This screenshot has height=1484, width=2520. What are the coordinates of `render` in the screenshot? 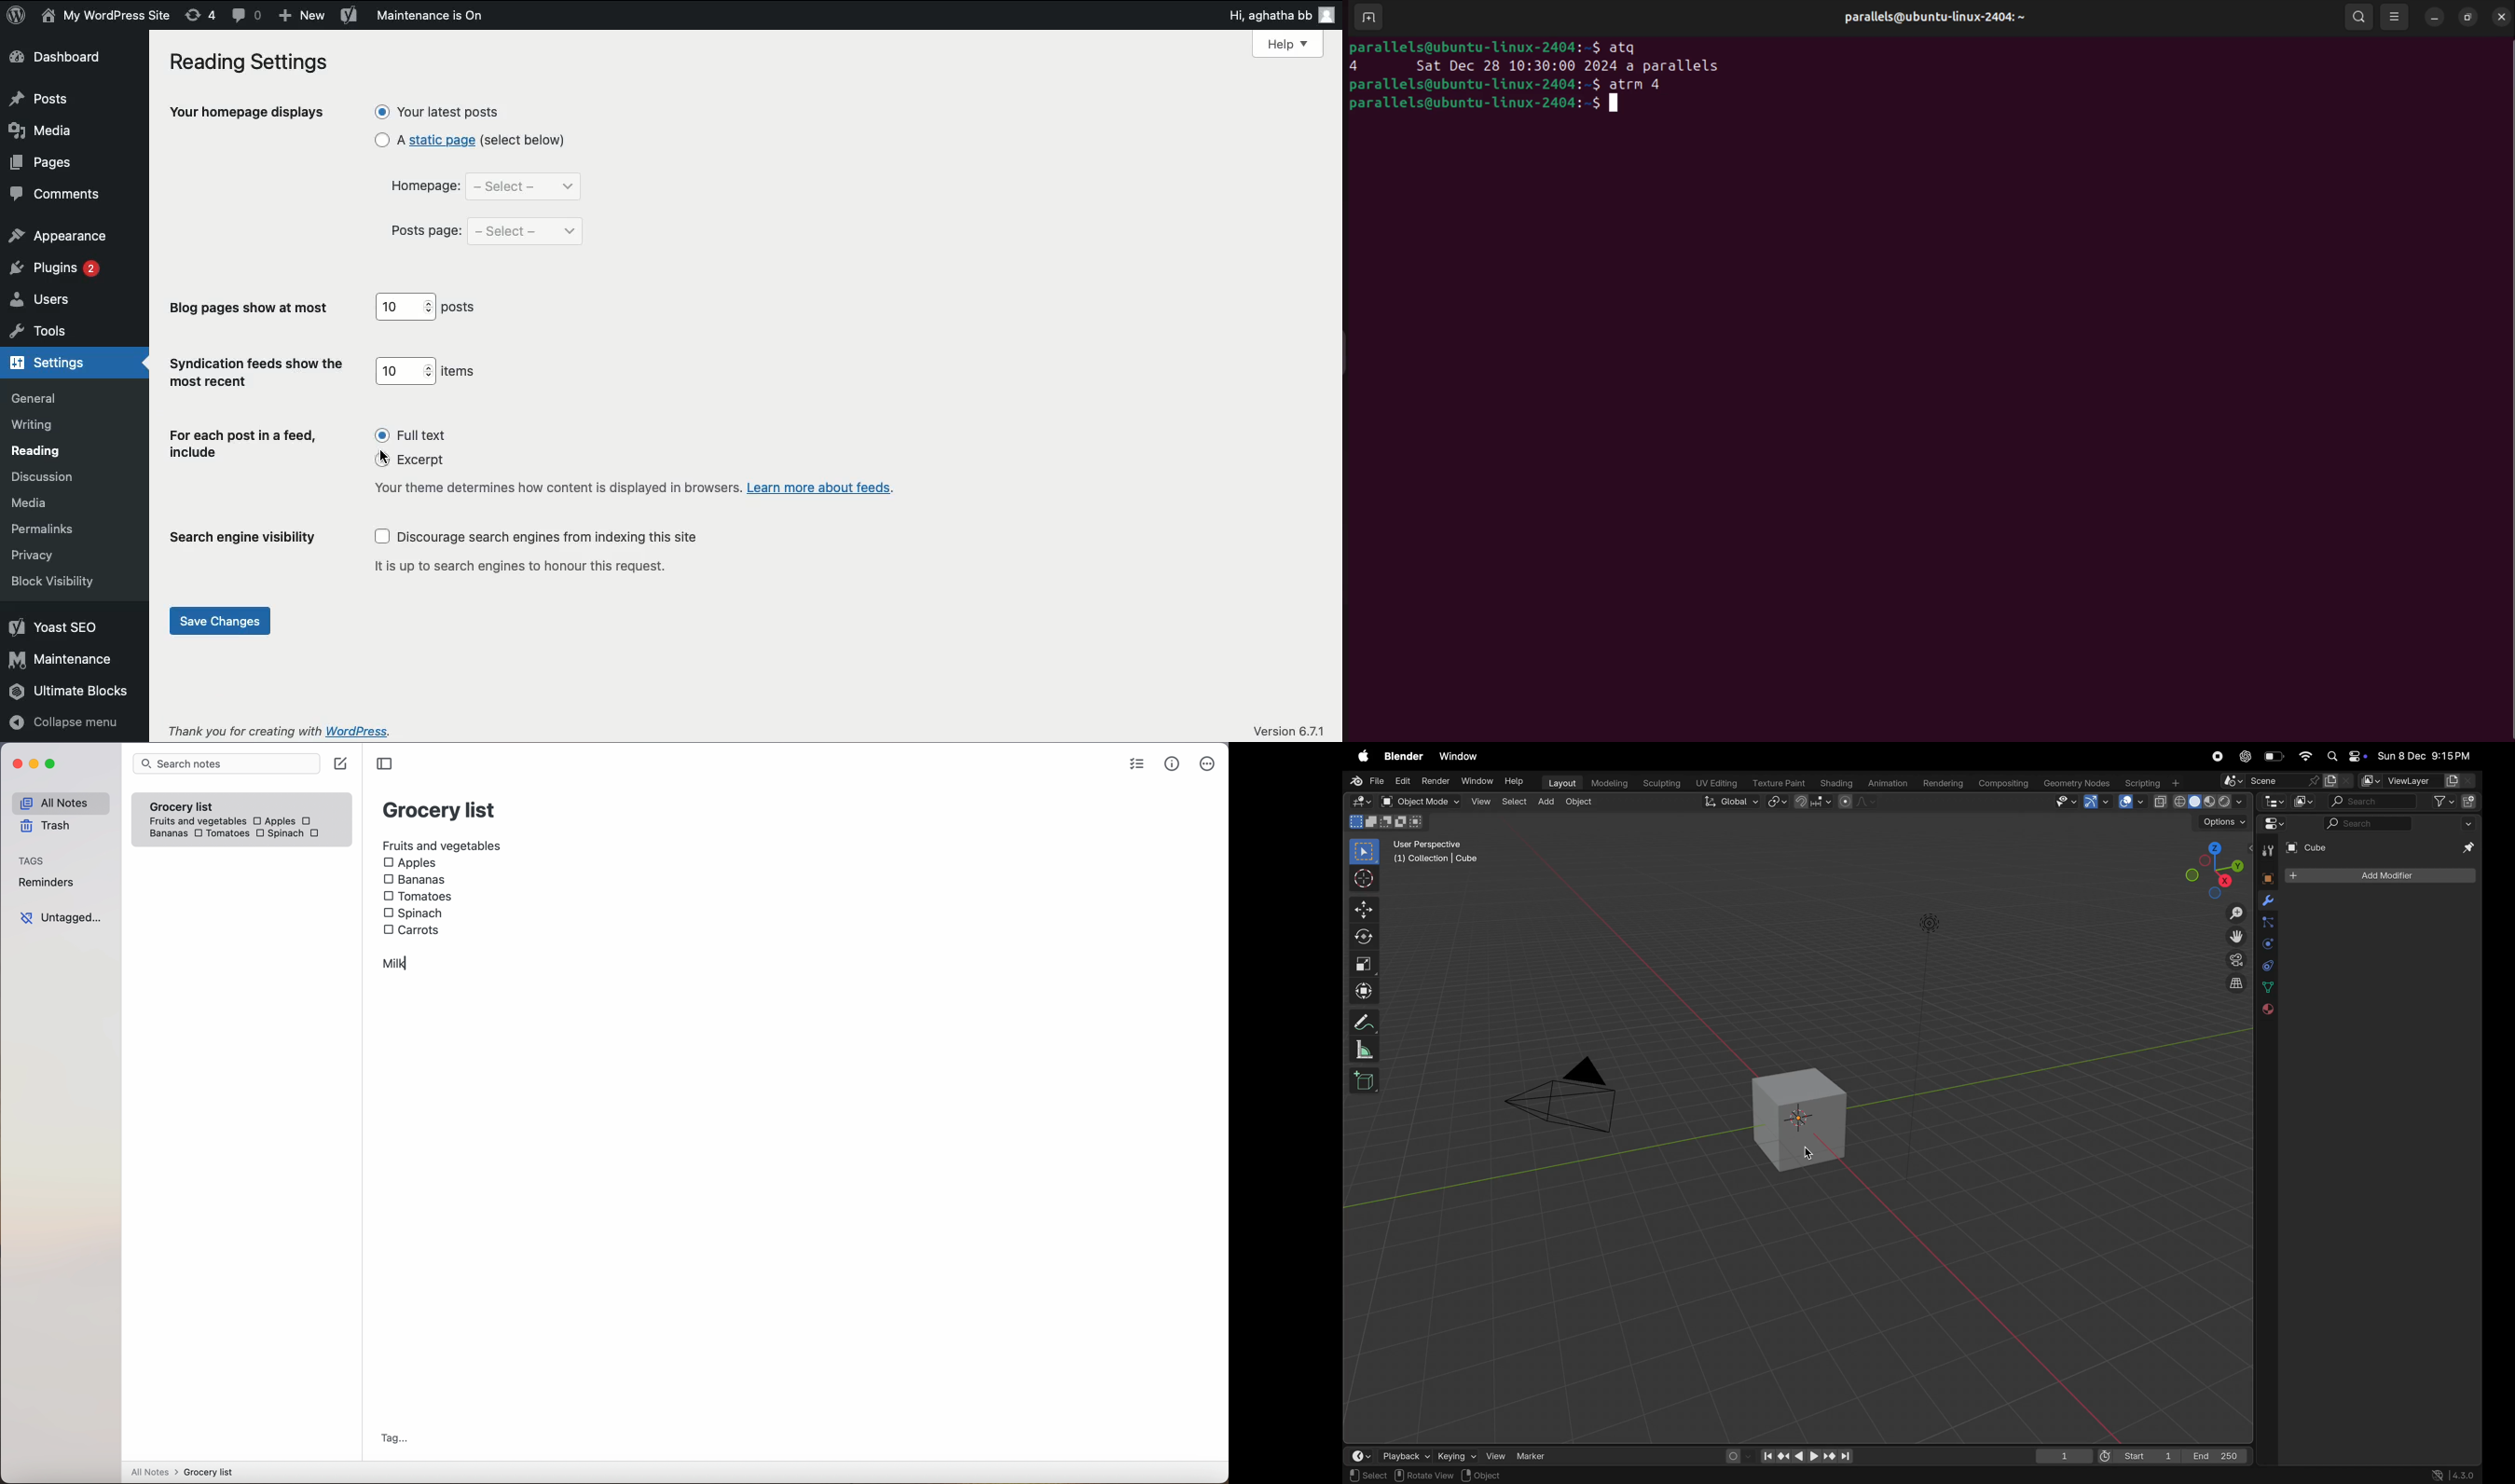 It's located at (1435, 781).